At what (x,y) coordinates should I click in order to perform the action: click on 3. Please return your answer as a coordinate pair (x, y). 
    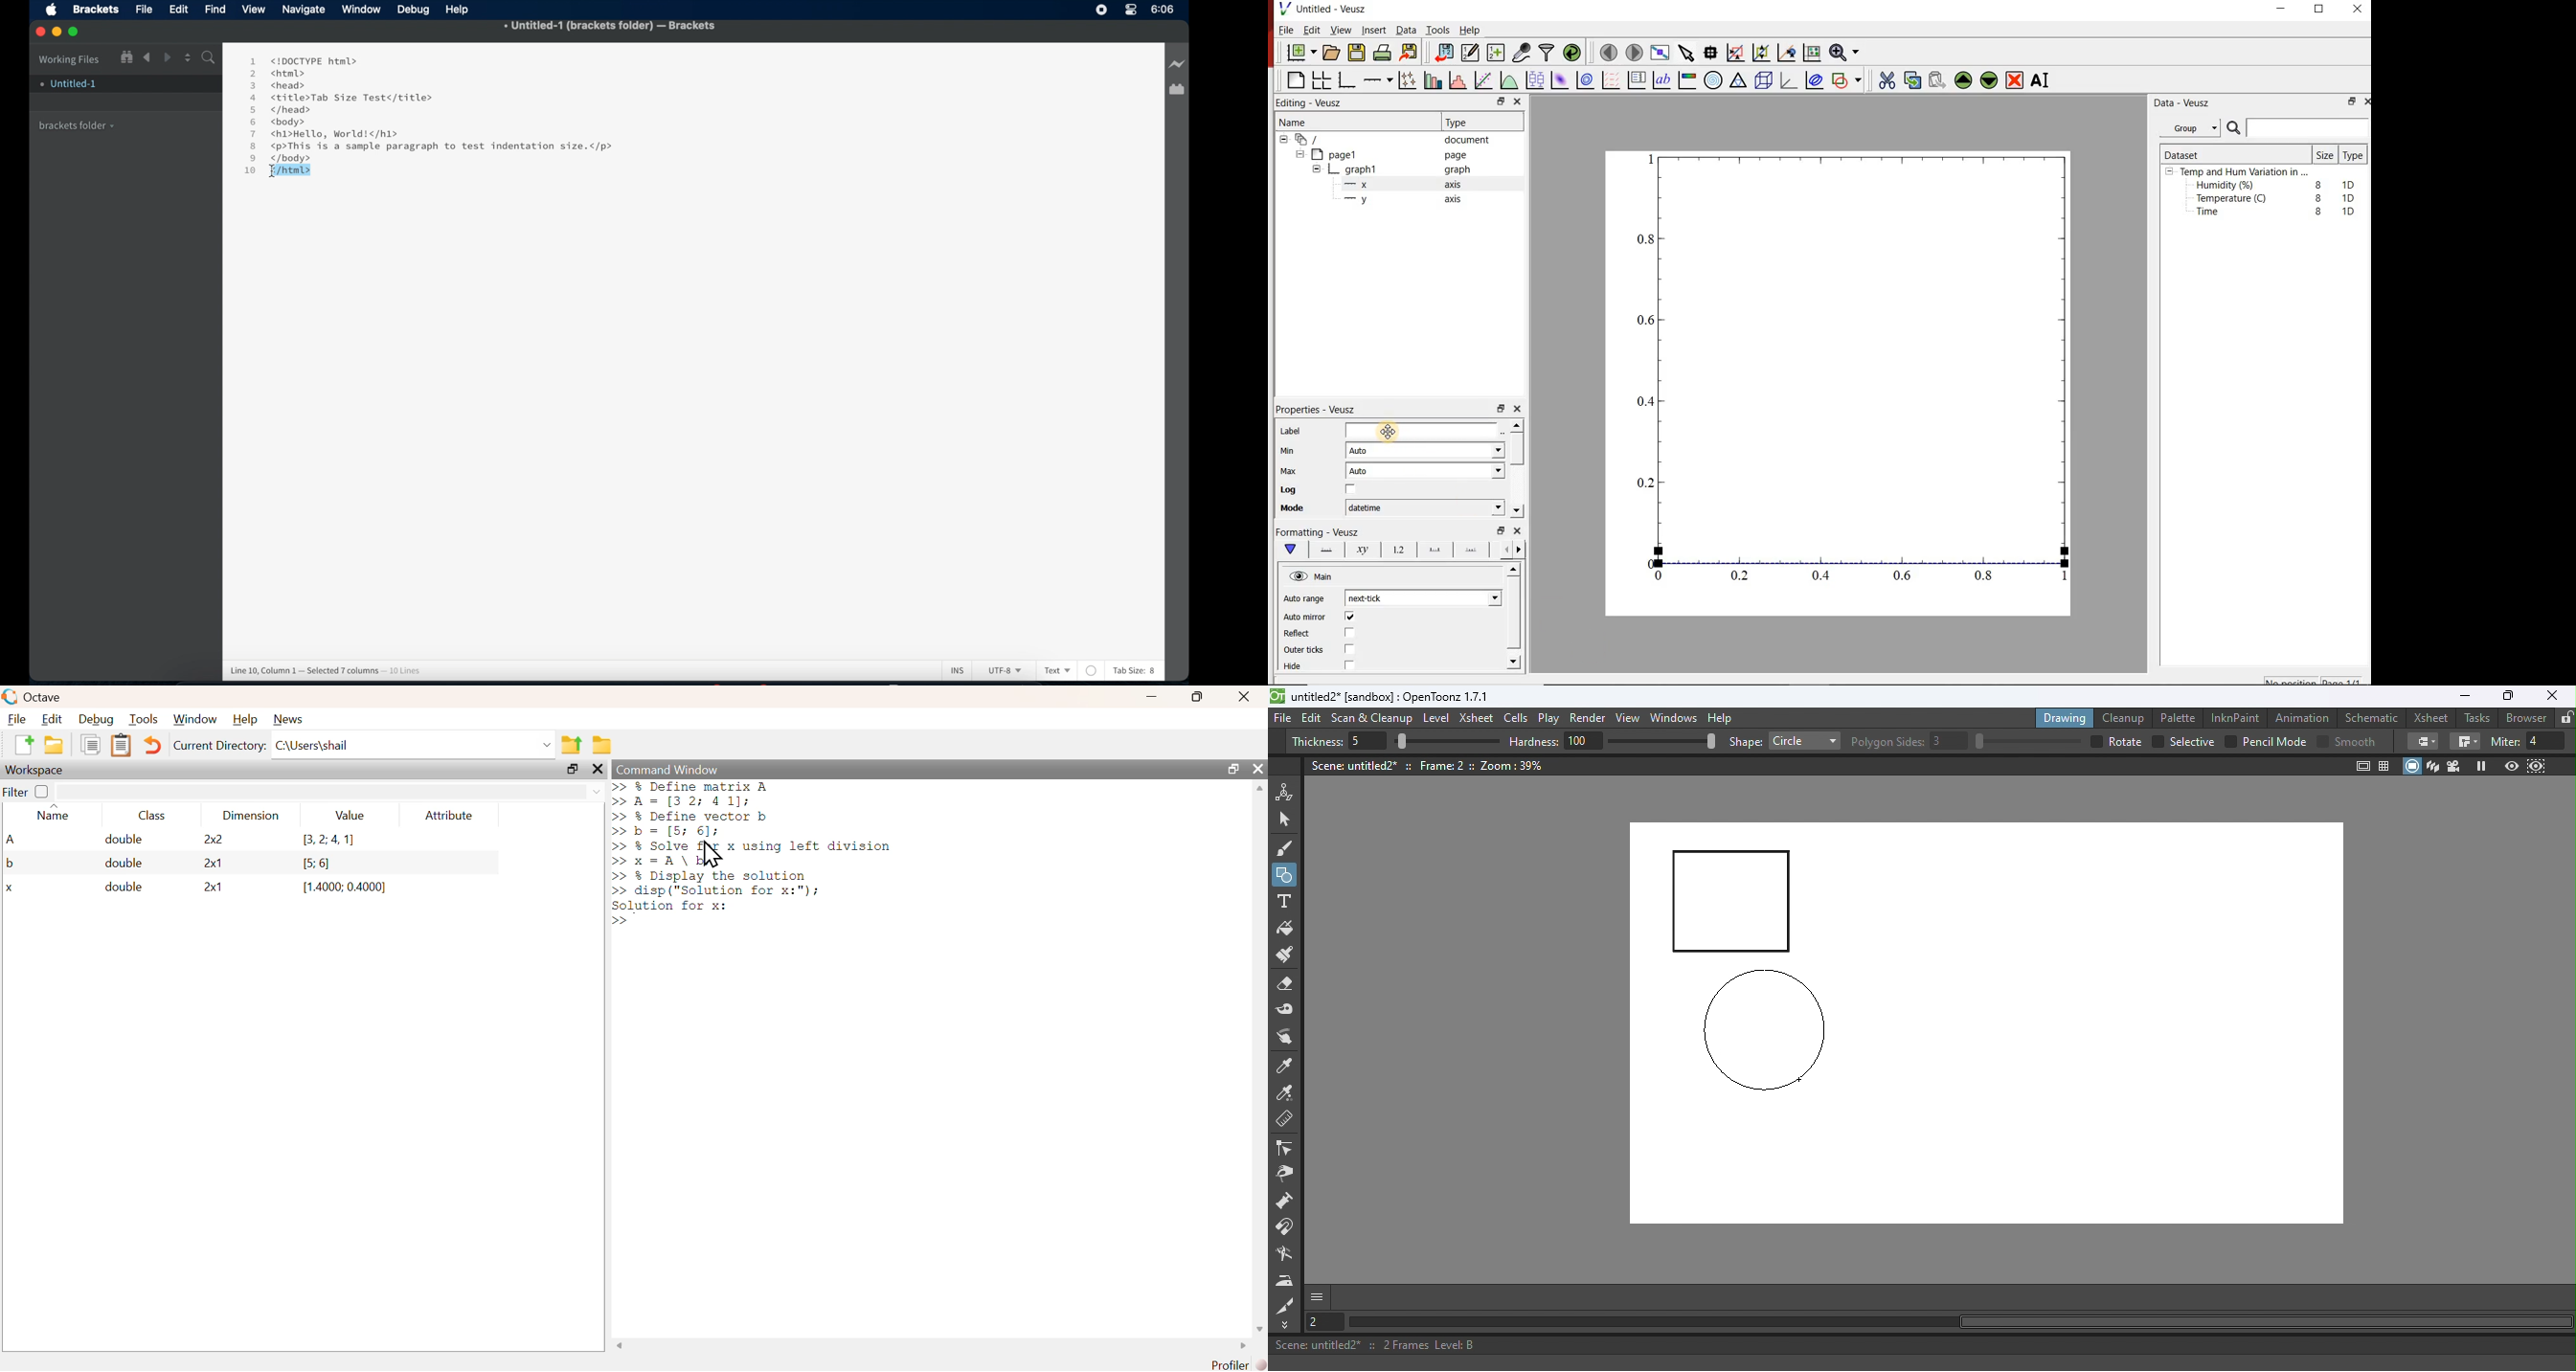
    Looking at the image, I should click on (1950, 741).